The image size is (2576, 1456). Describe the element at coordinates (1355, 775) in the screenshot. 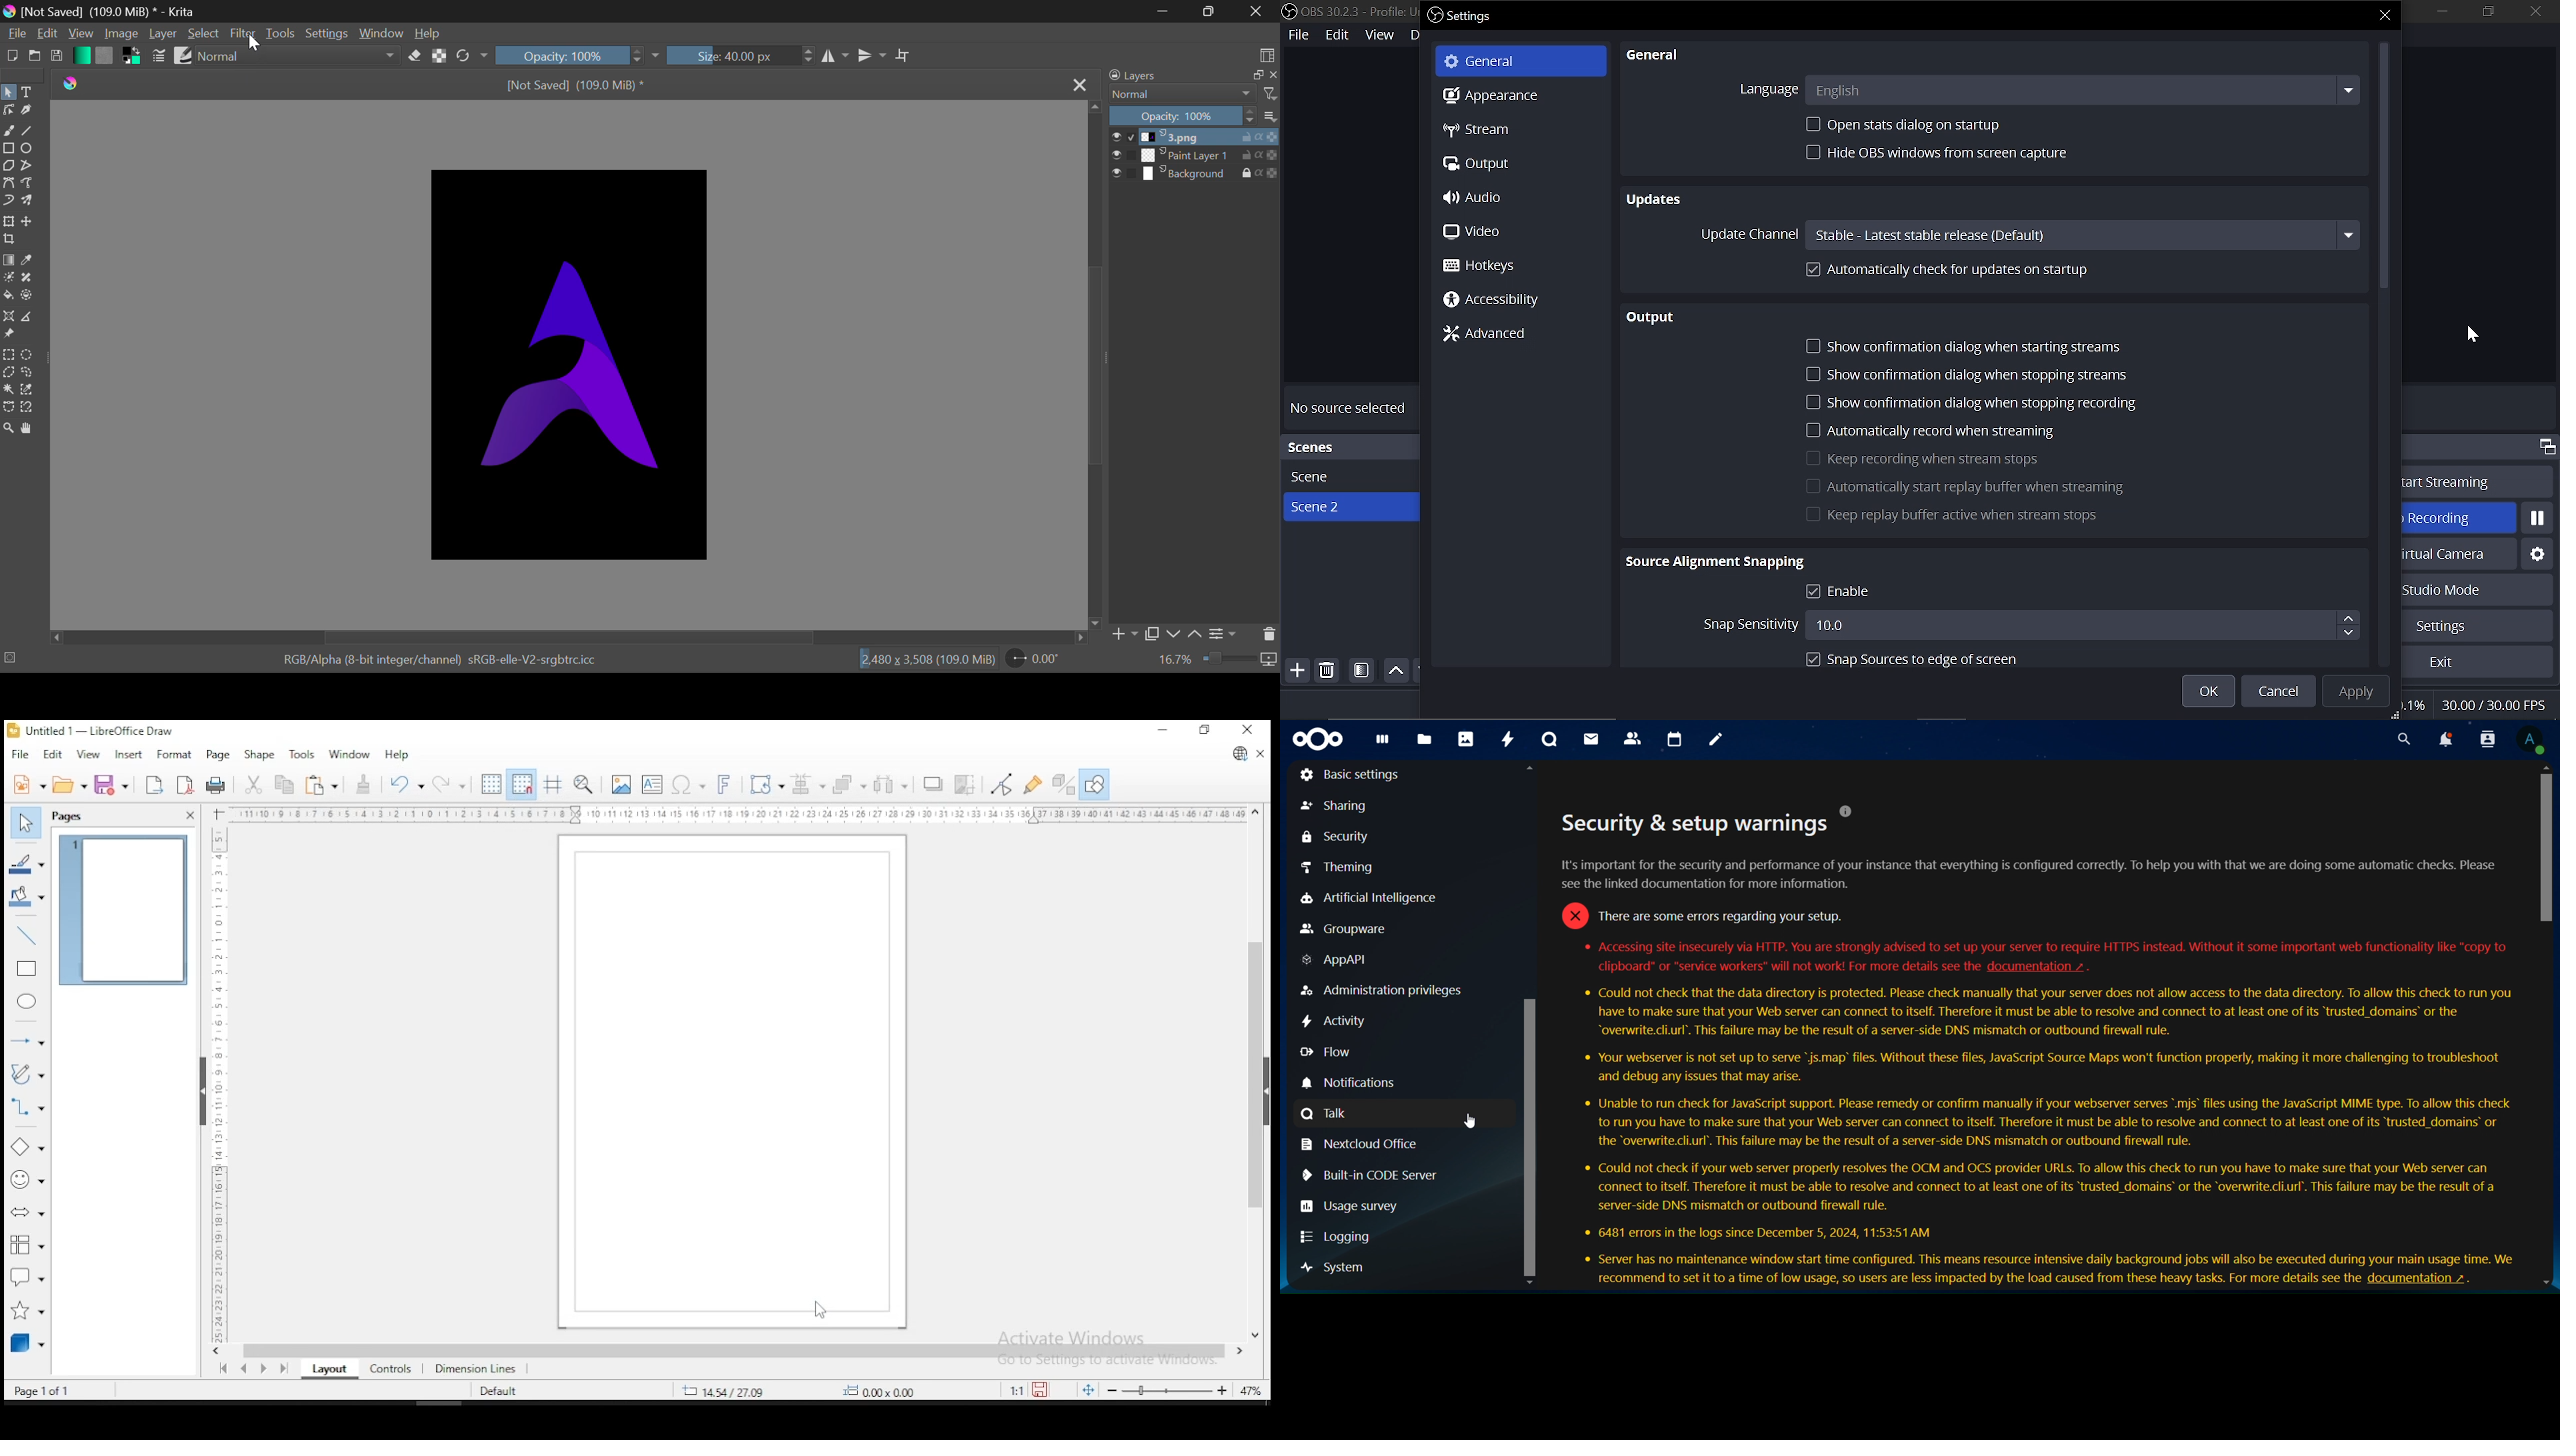

I see `Basic settings` at that location.